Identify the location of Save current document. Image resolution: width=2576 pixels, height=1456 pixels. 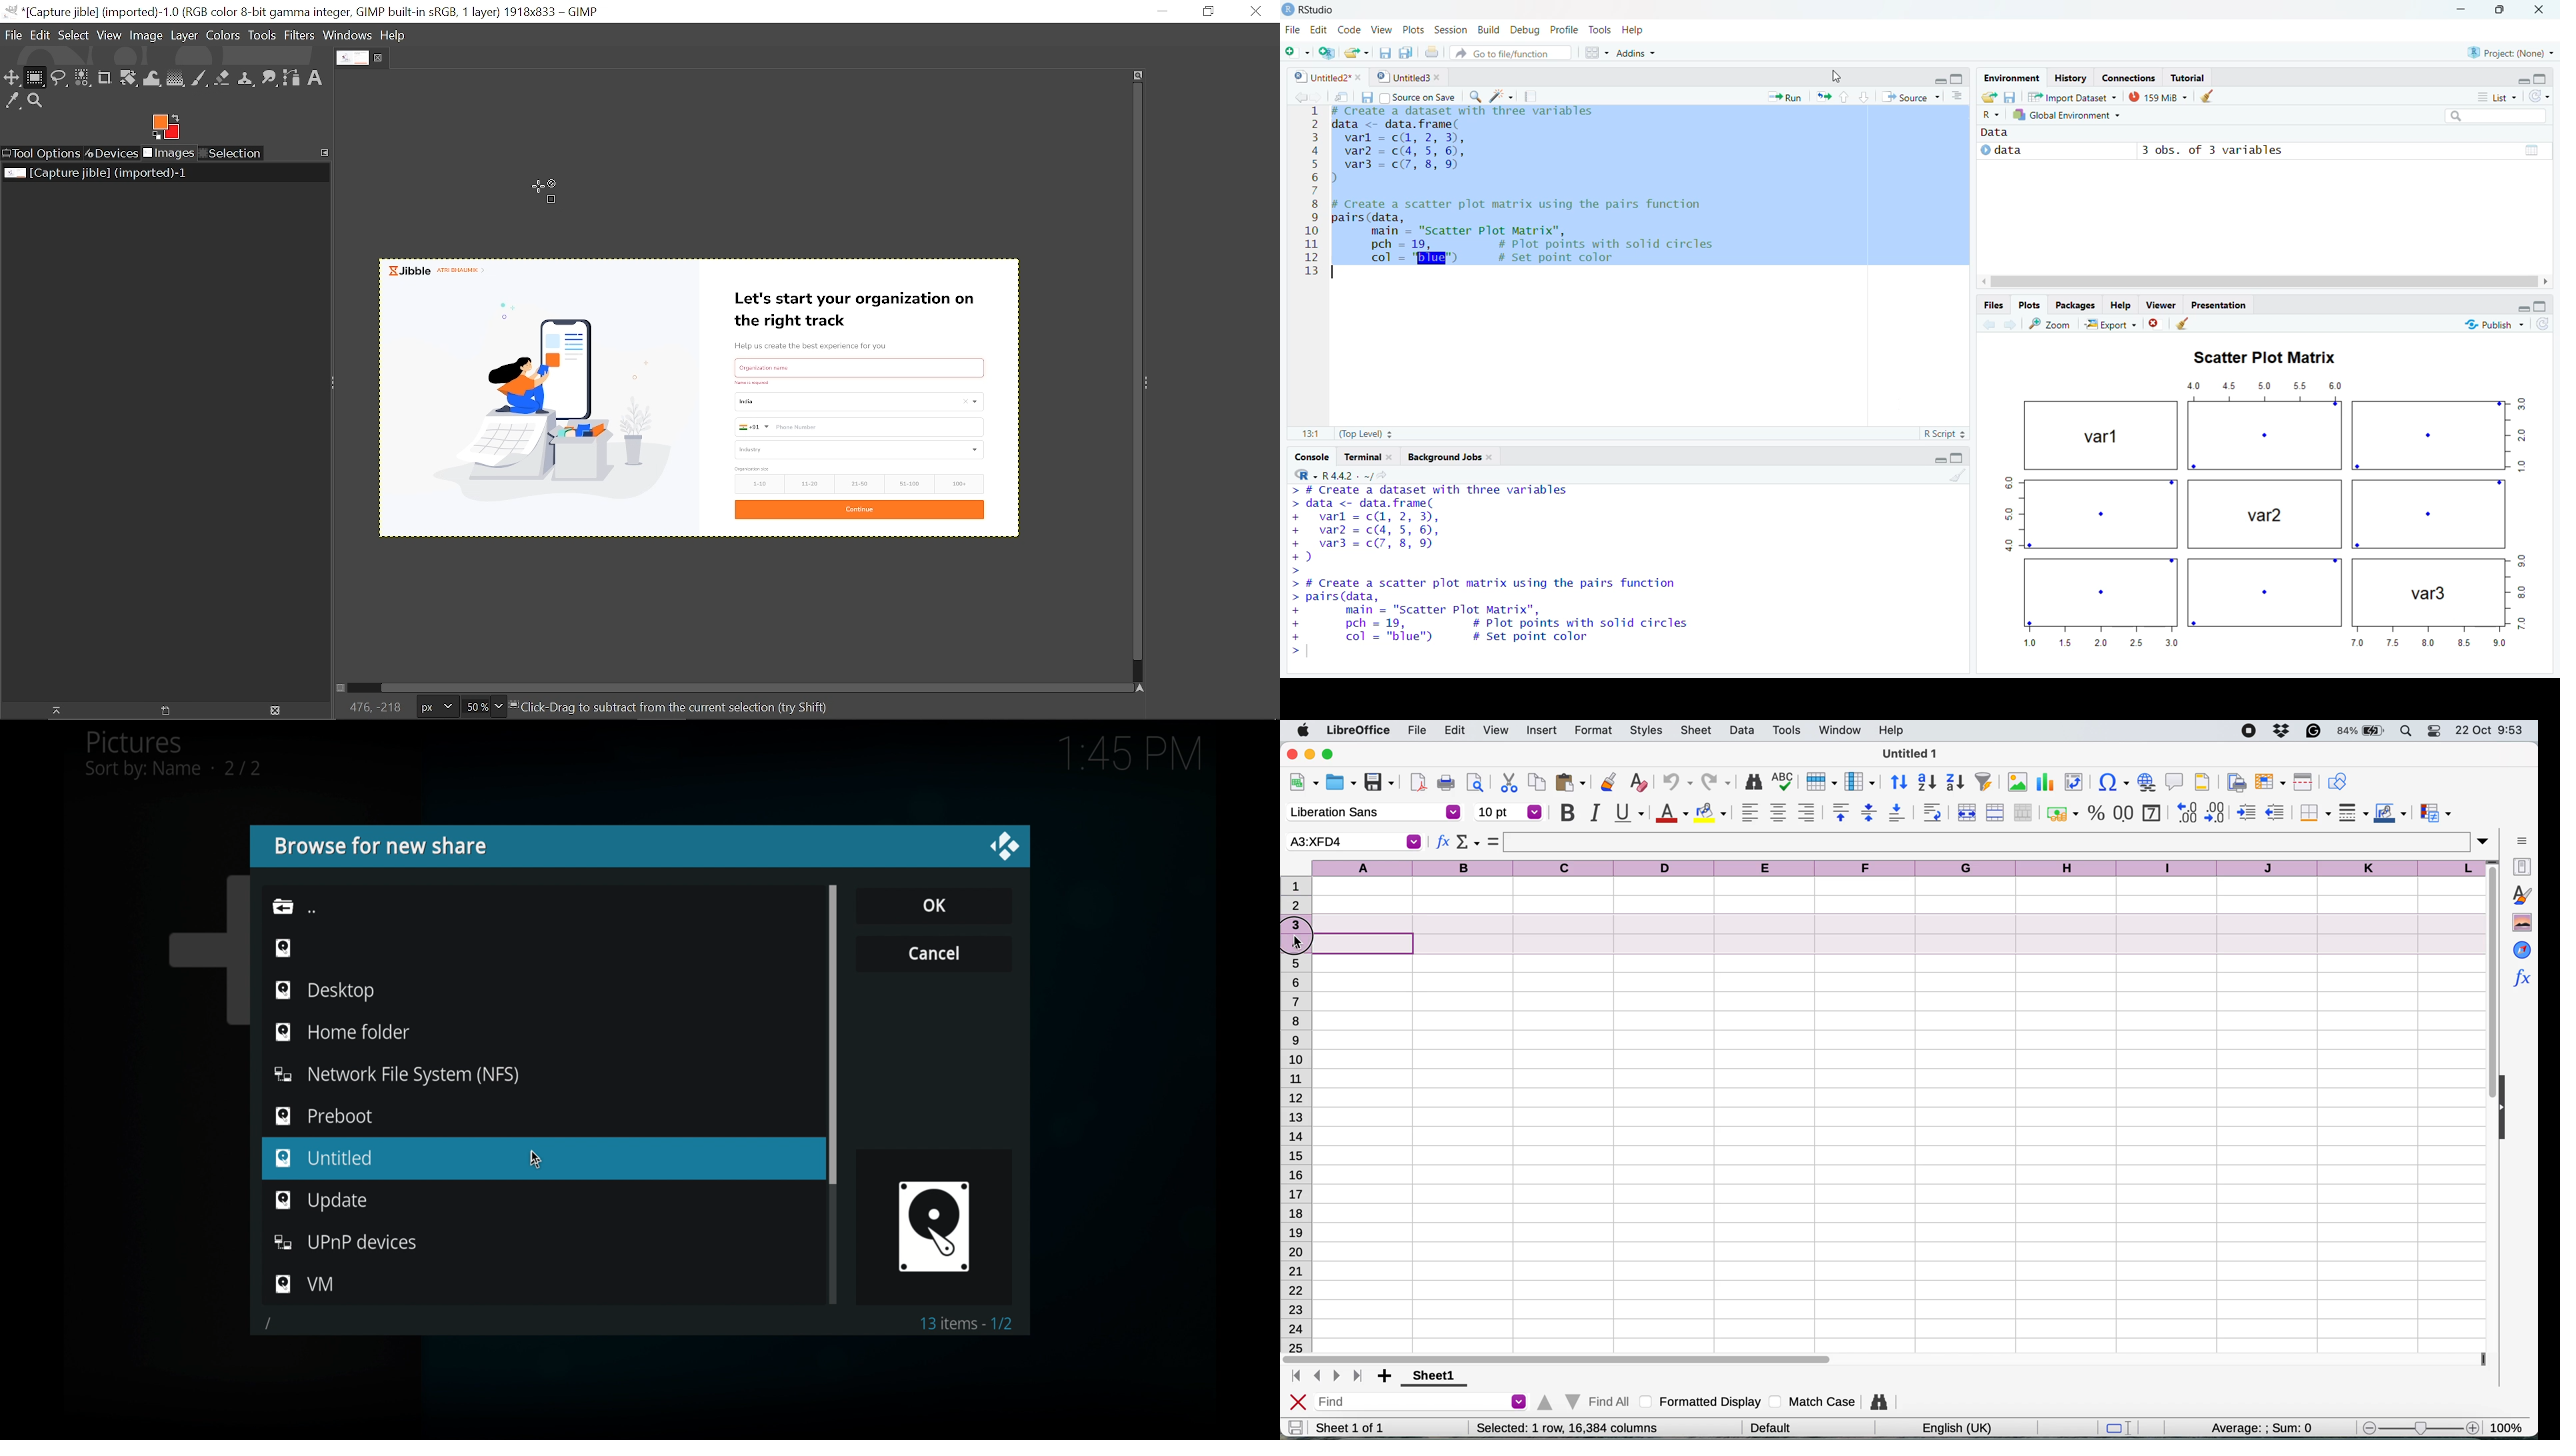
(1385, 51).